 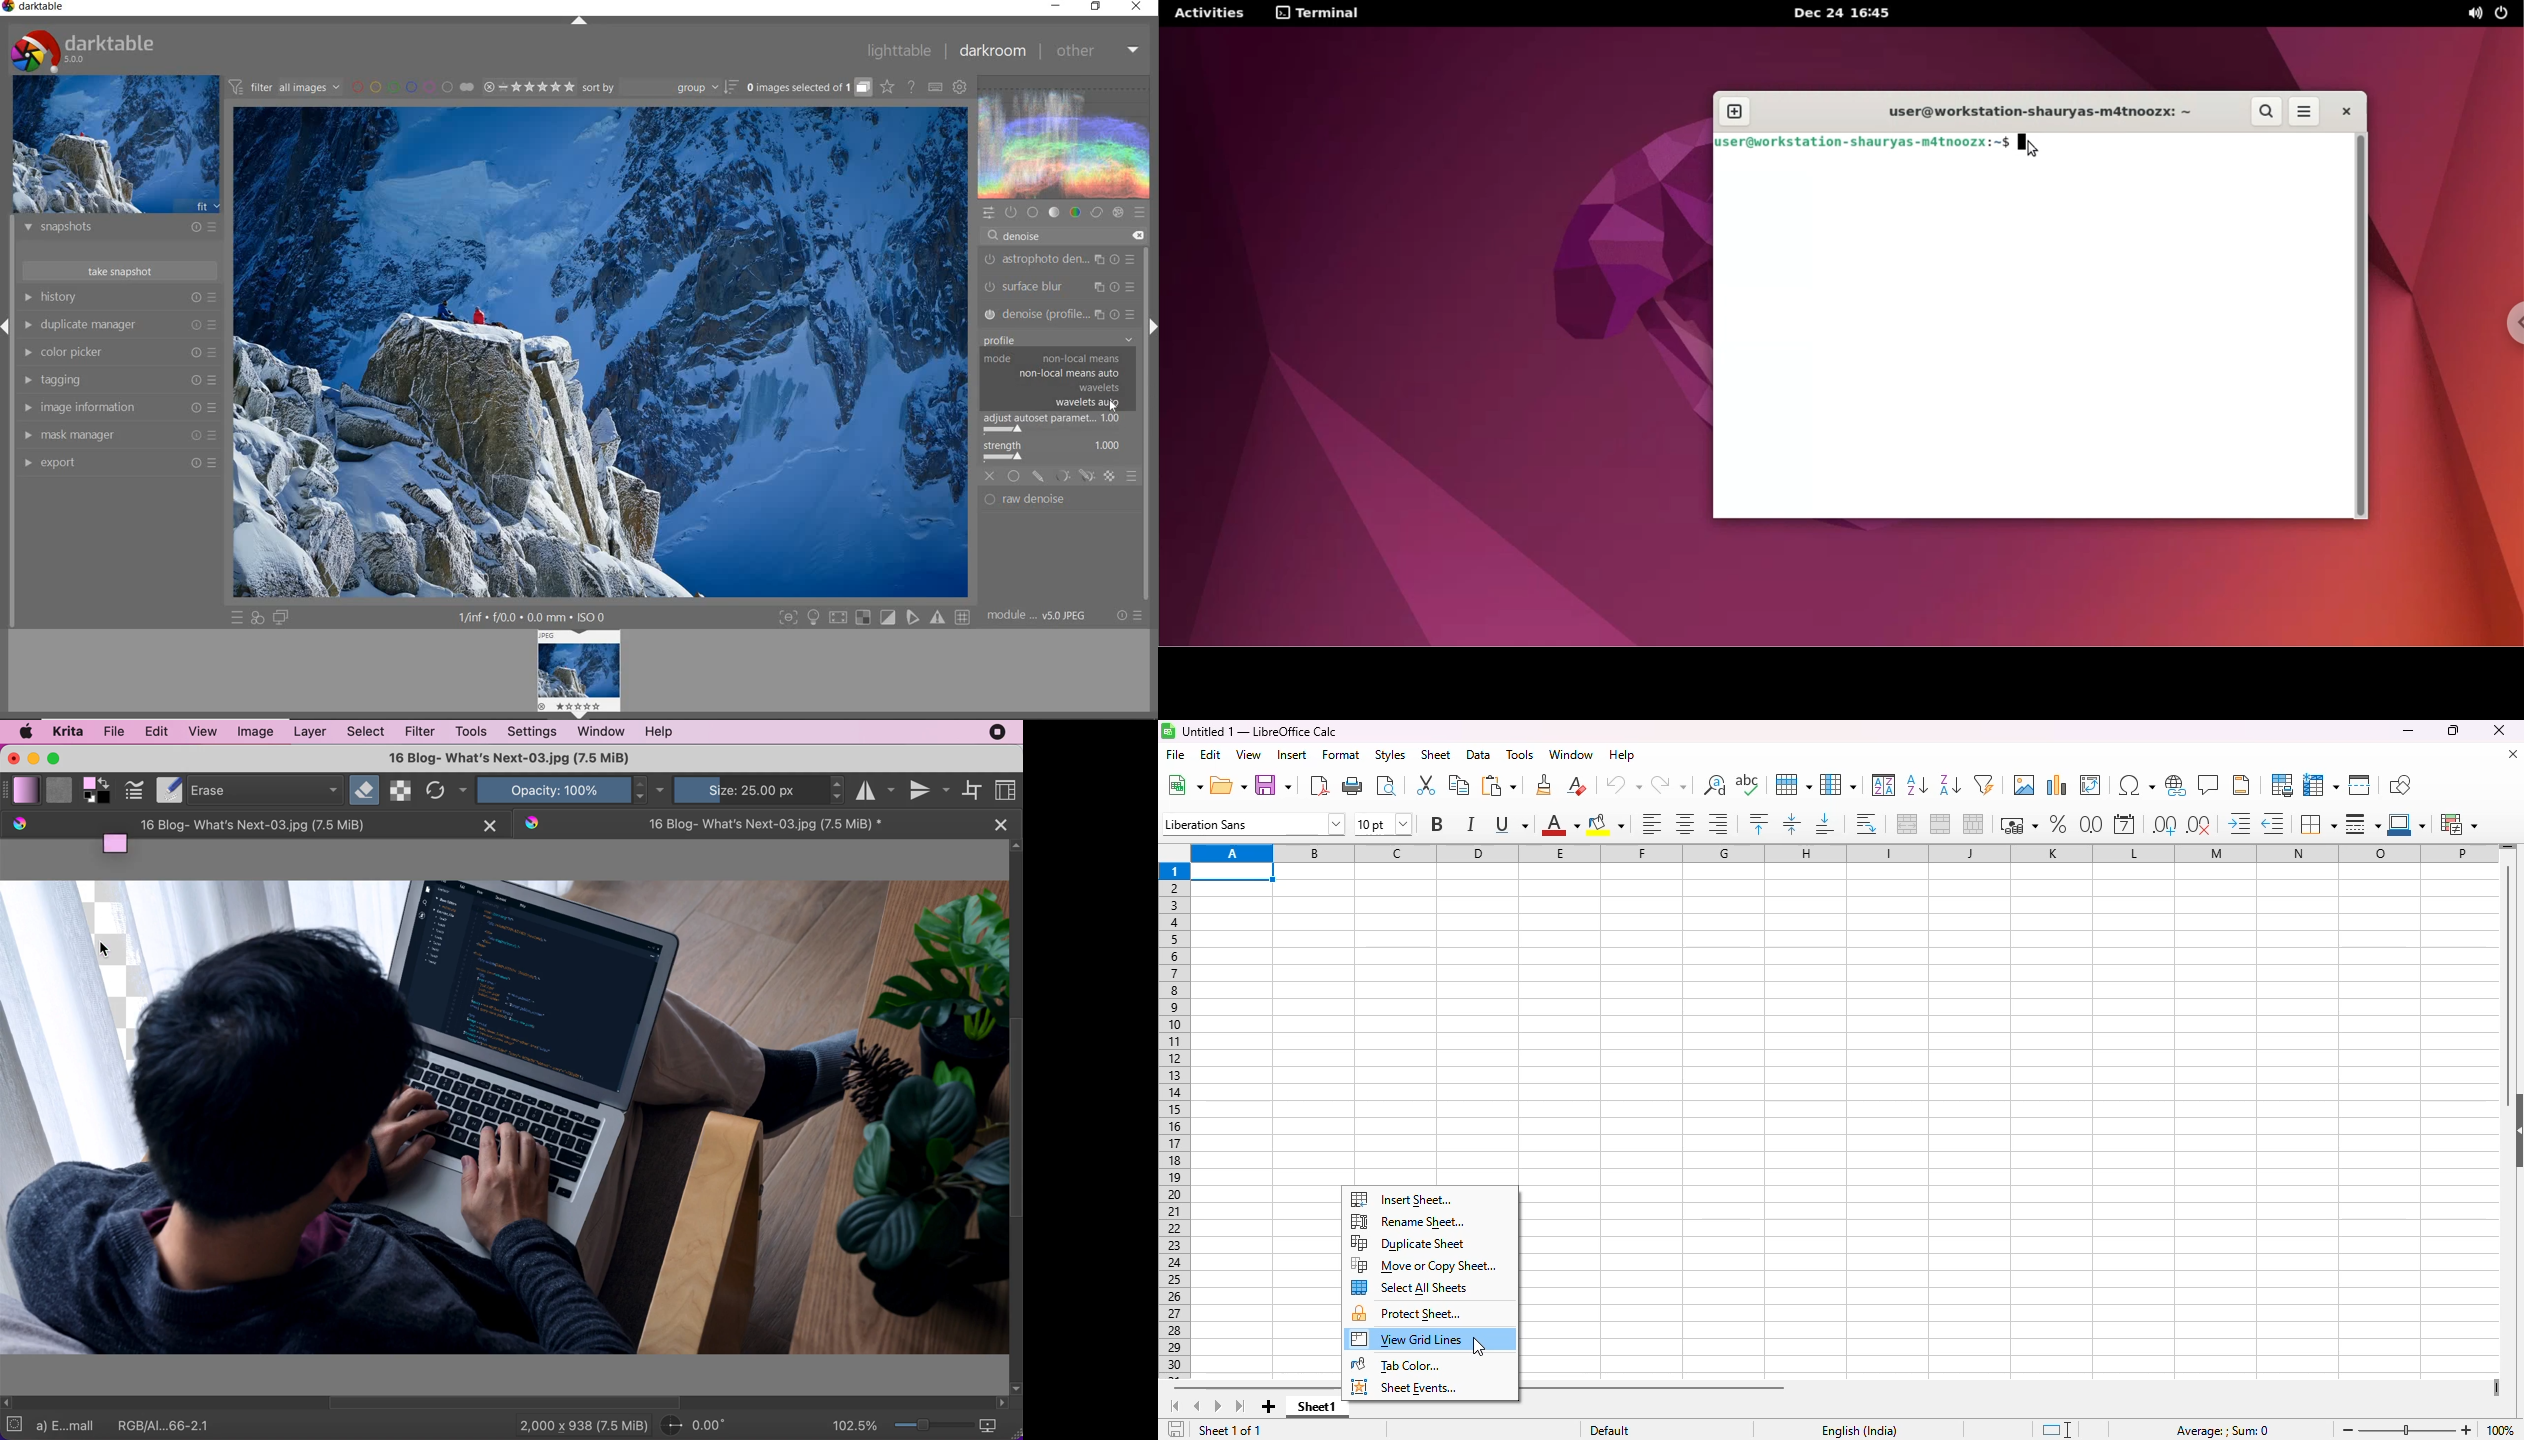 What do you see at coordinates (119, 408) in the screenshot?
I see `image information` at bounding box center [119, 408].